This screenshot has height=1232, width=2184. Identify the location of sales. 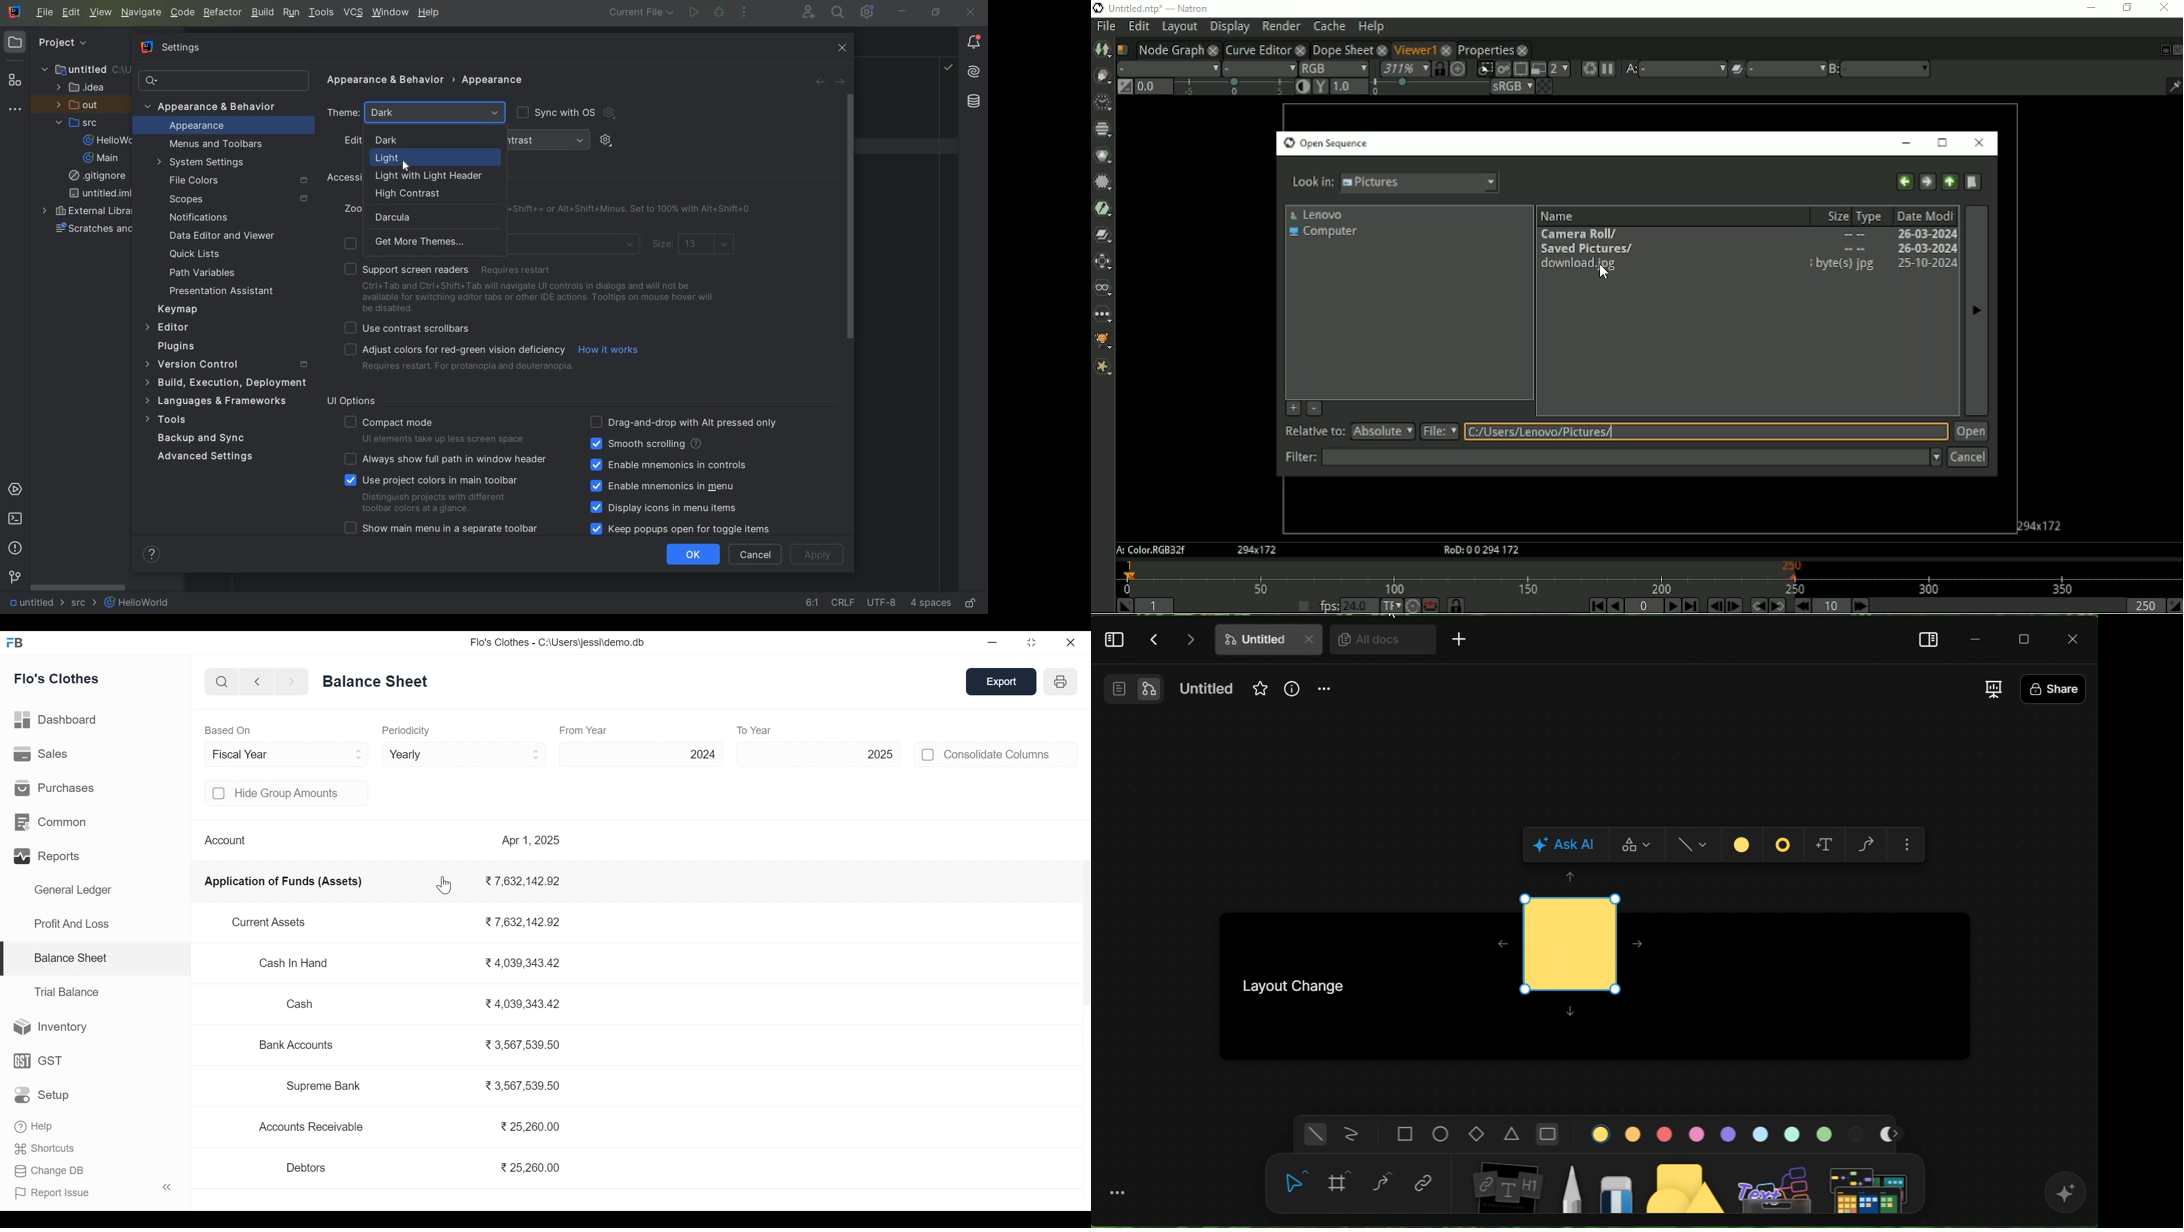
(43, 754).